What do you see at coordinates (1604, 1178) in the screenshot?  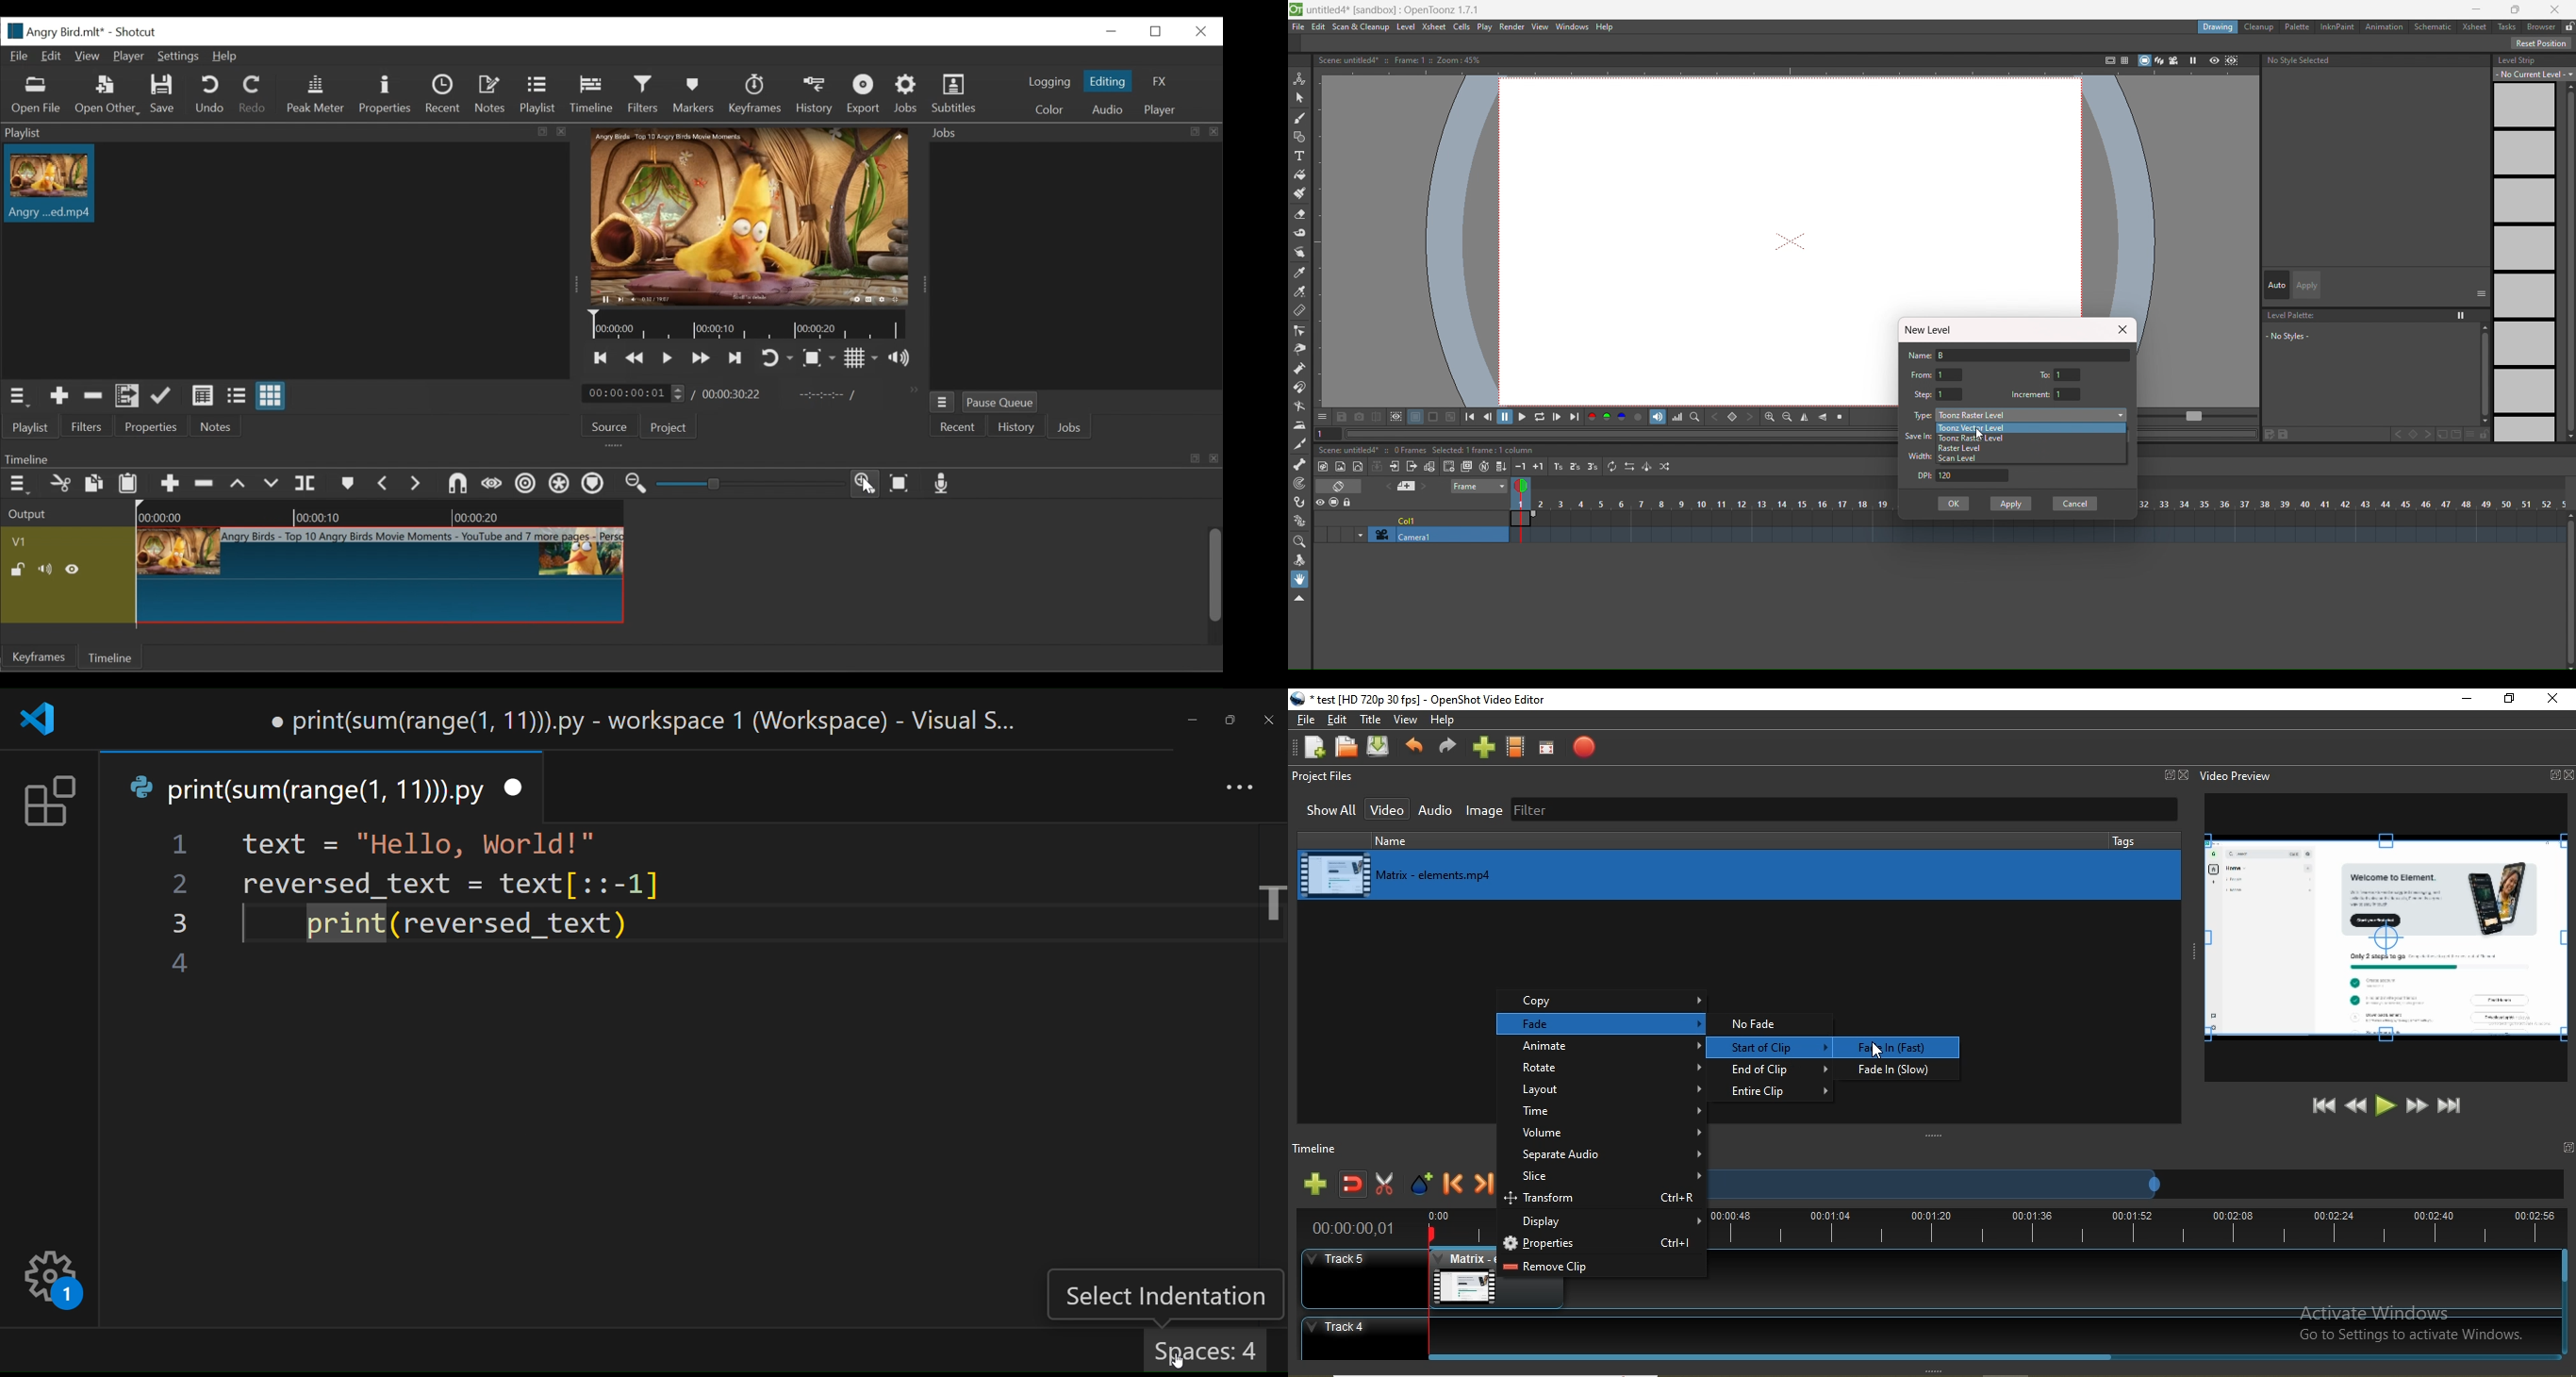 I see `slice` at bounding box center [1604, 1178].